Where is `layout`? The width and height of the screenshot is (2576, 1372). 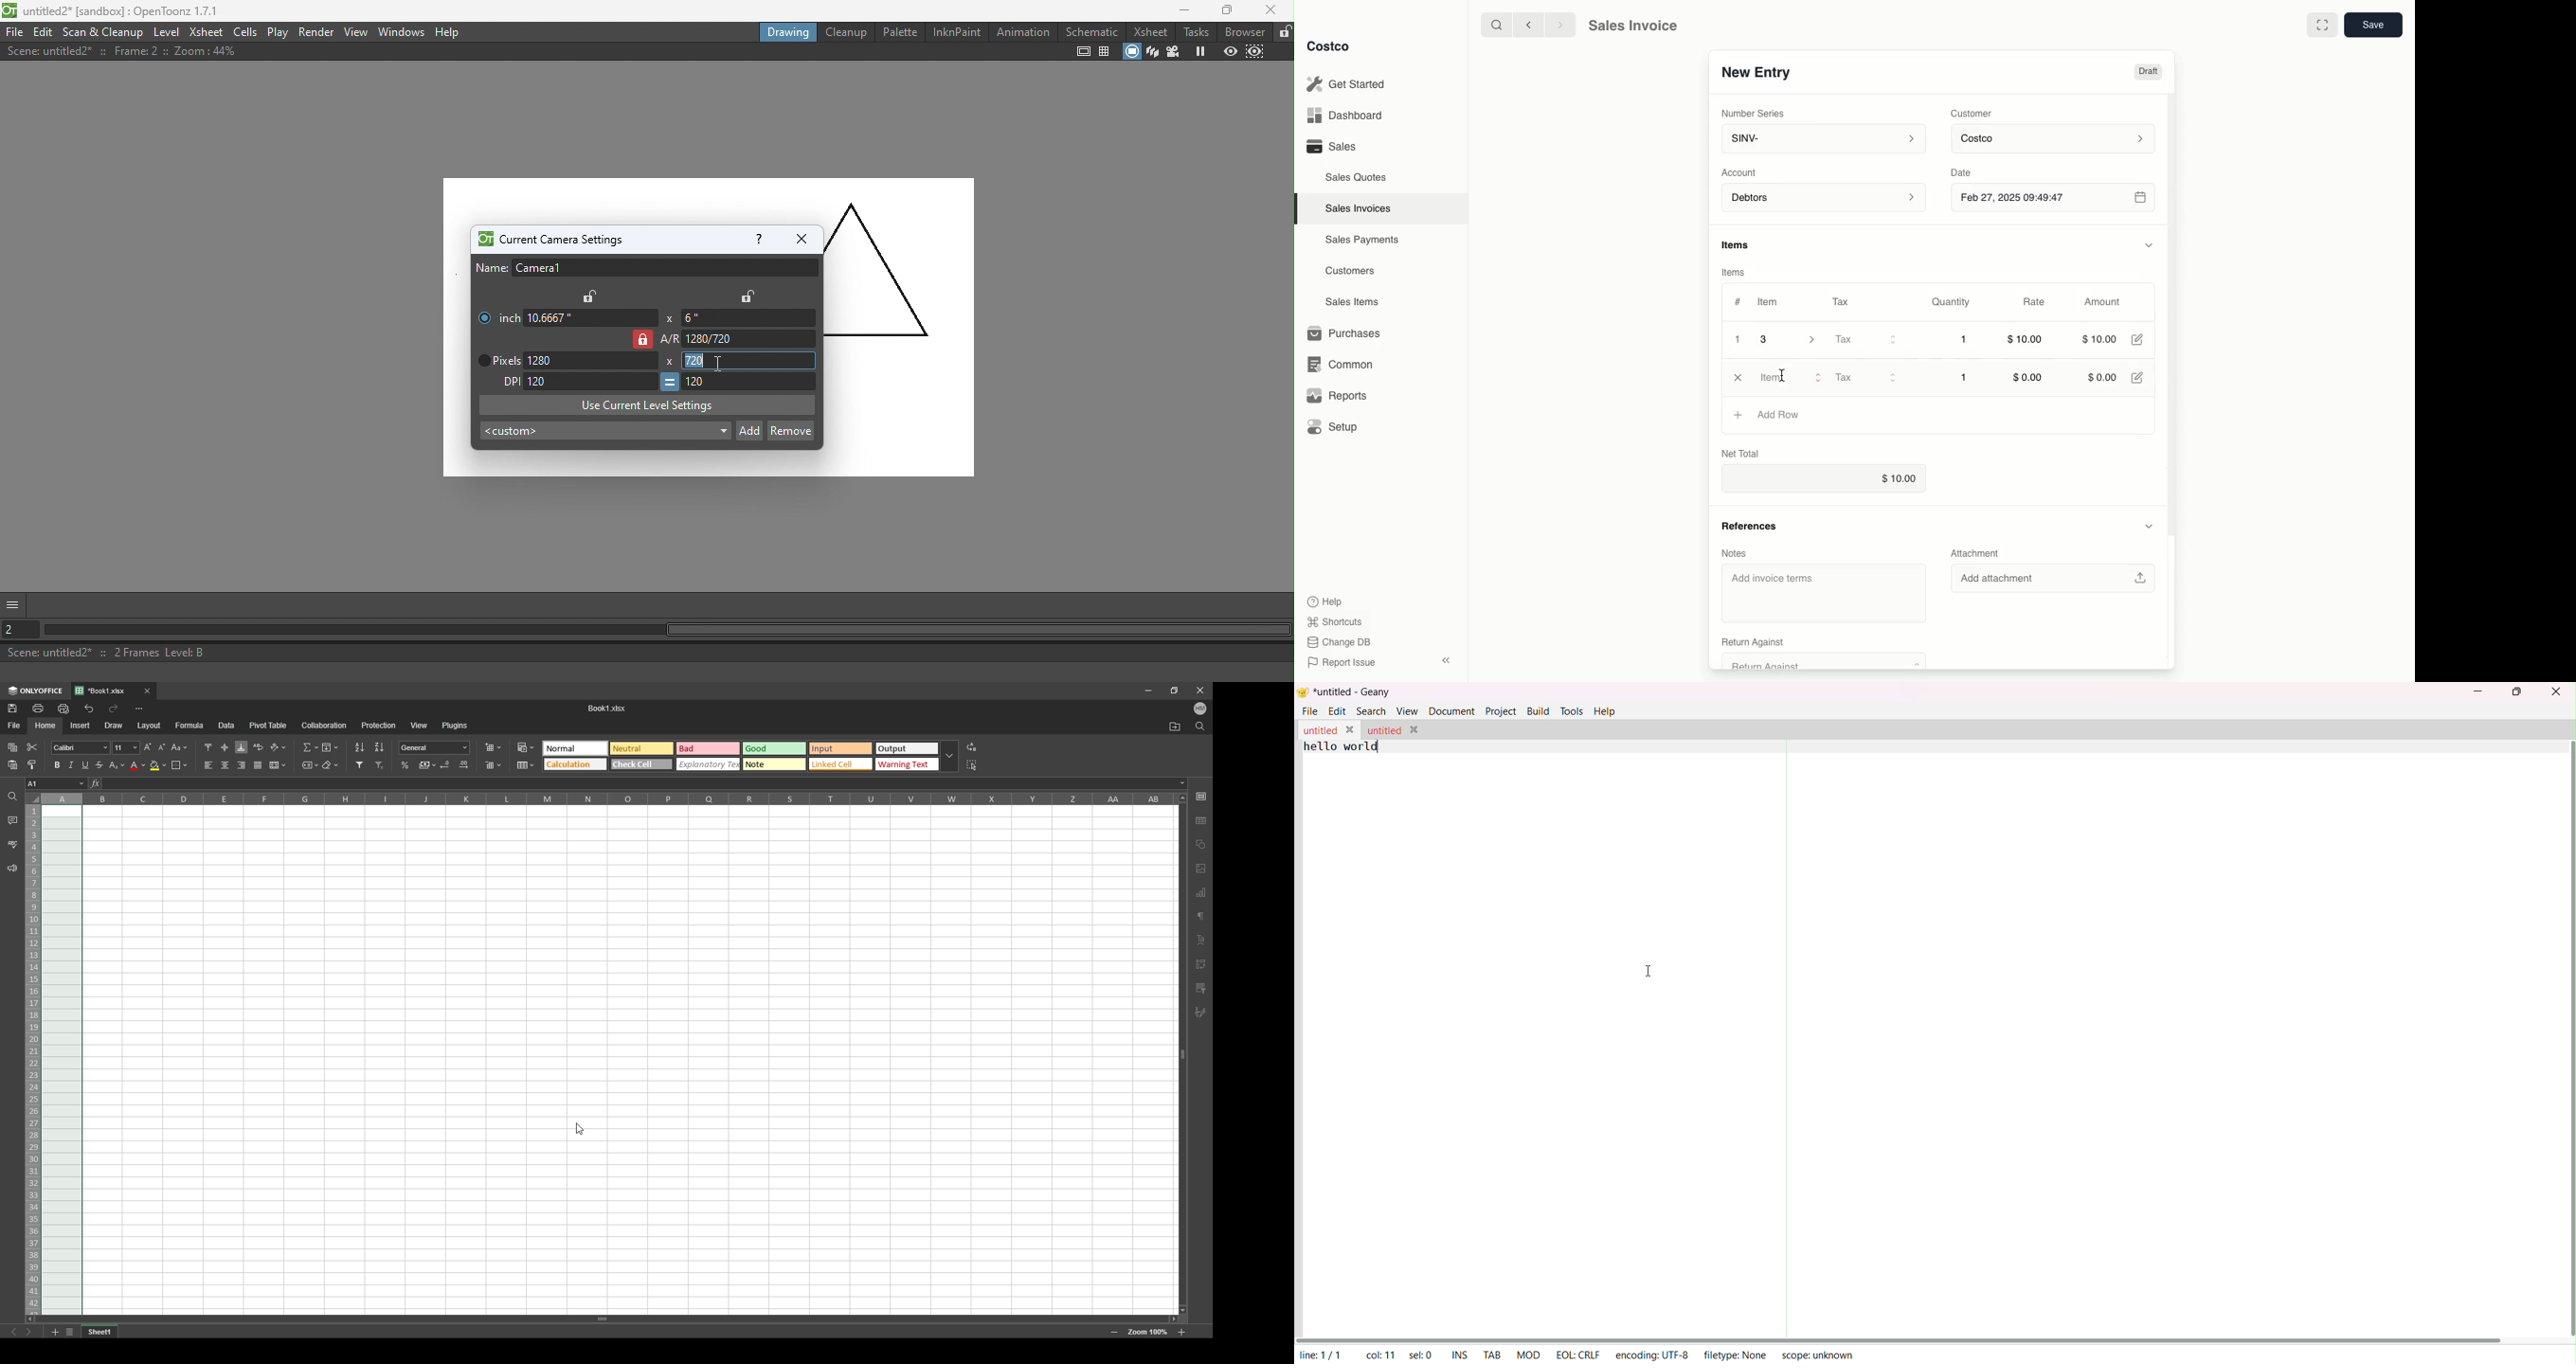 layout is located at coordinates (149, 726).